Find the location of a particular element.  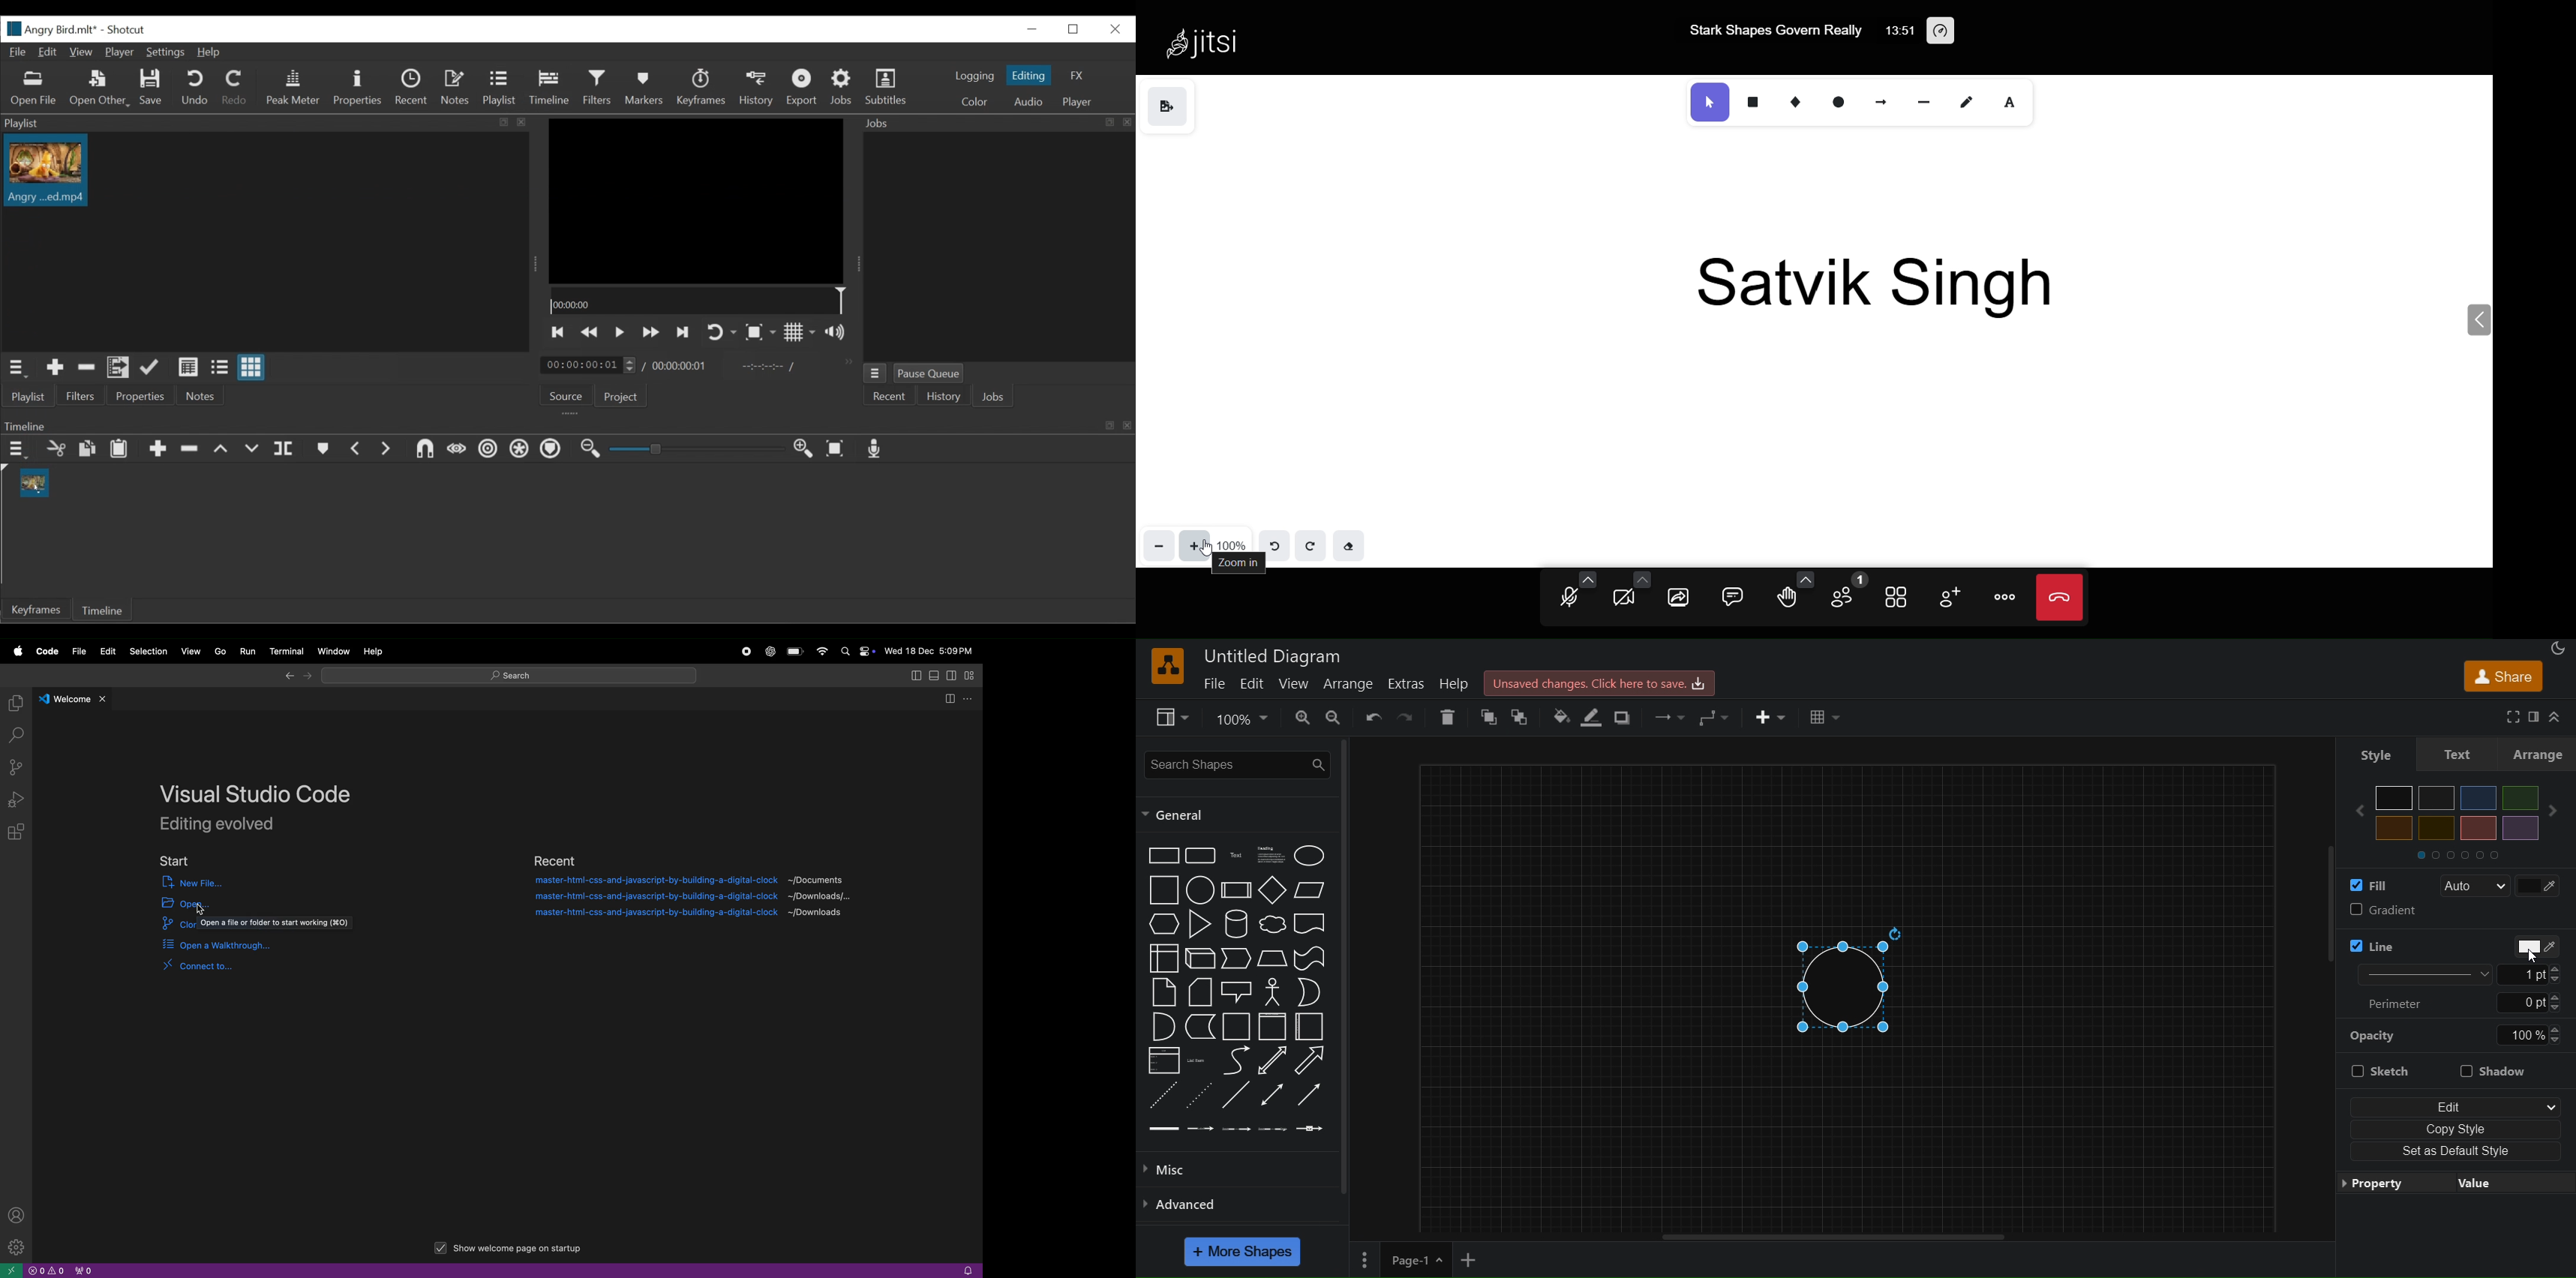

Satvik Singh is located at coordinates (1881, 288).